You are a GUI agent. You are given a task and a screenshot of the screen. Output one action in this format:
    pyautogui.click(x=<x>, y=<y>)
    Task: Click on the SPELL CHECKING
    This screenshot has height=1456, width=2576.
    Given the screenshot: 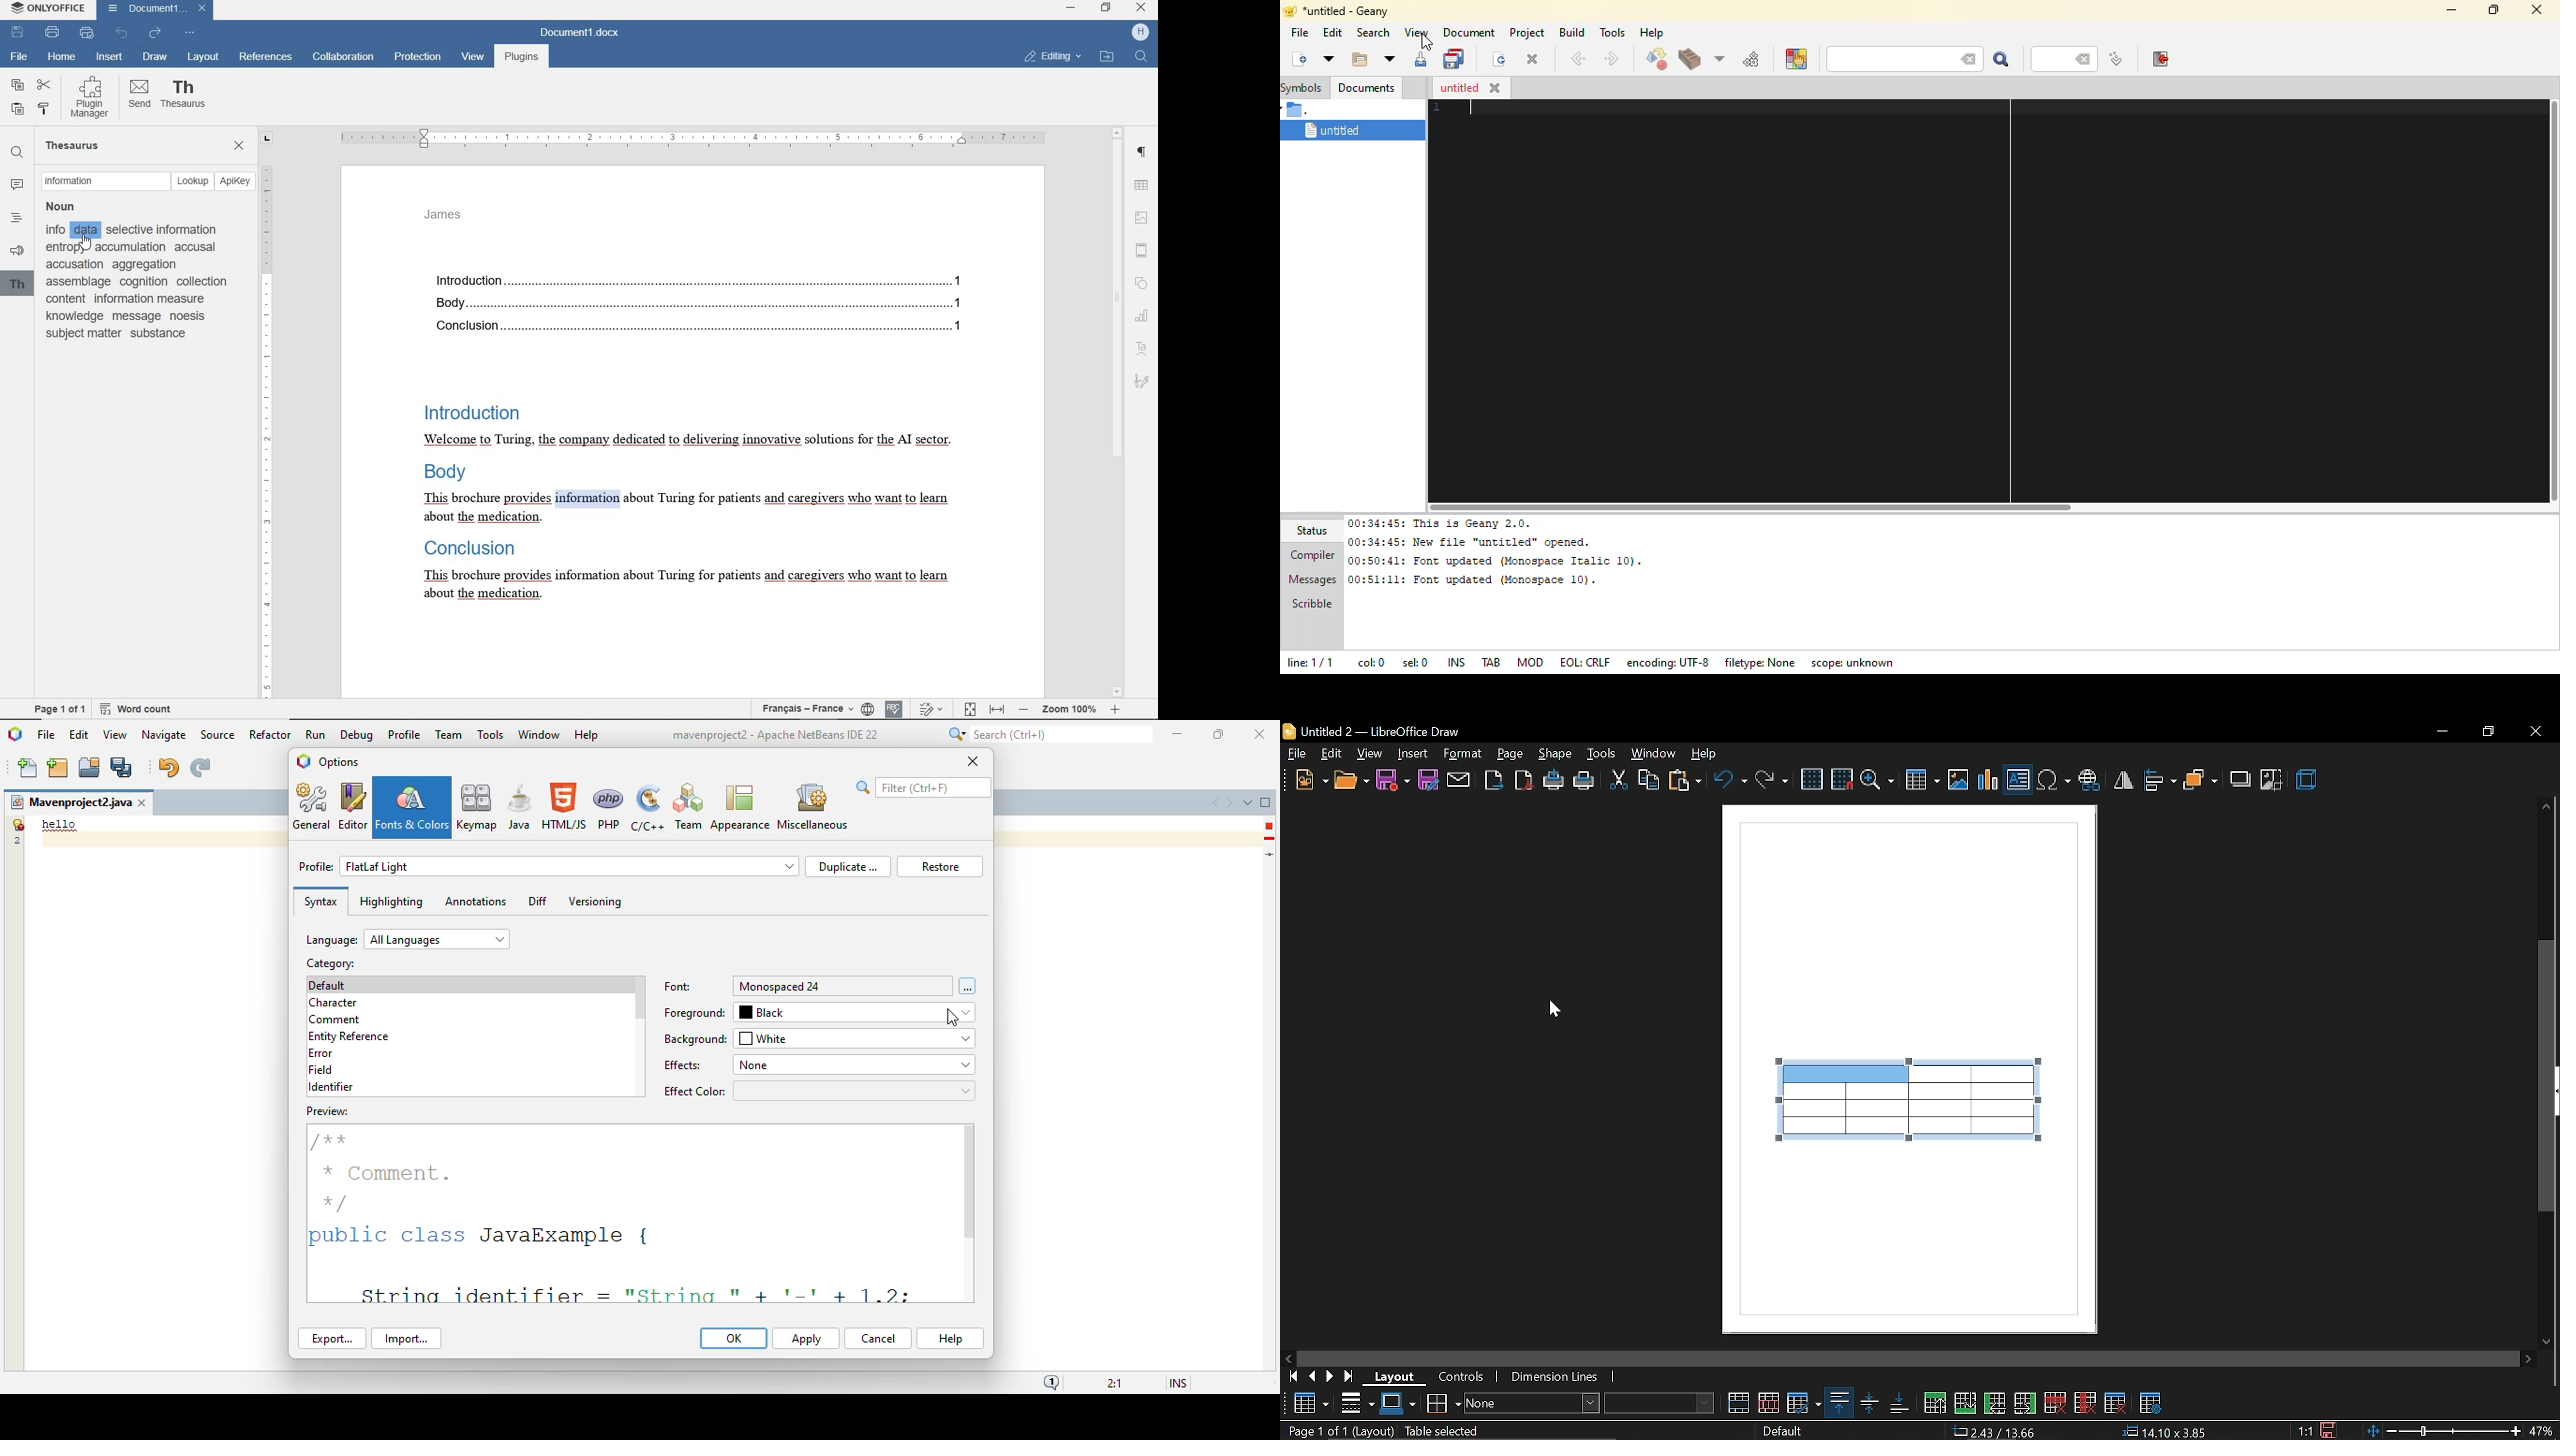 What is the action you would take?
    pyautogui.click(x=896, y=708)
    